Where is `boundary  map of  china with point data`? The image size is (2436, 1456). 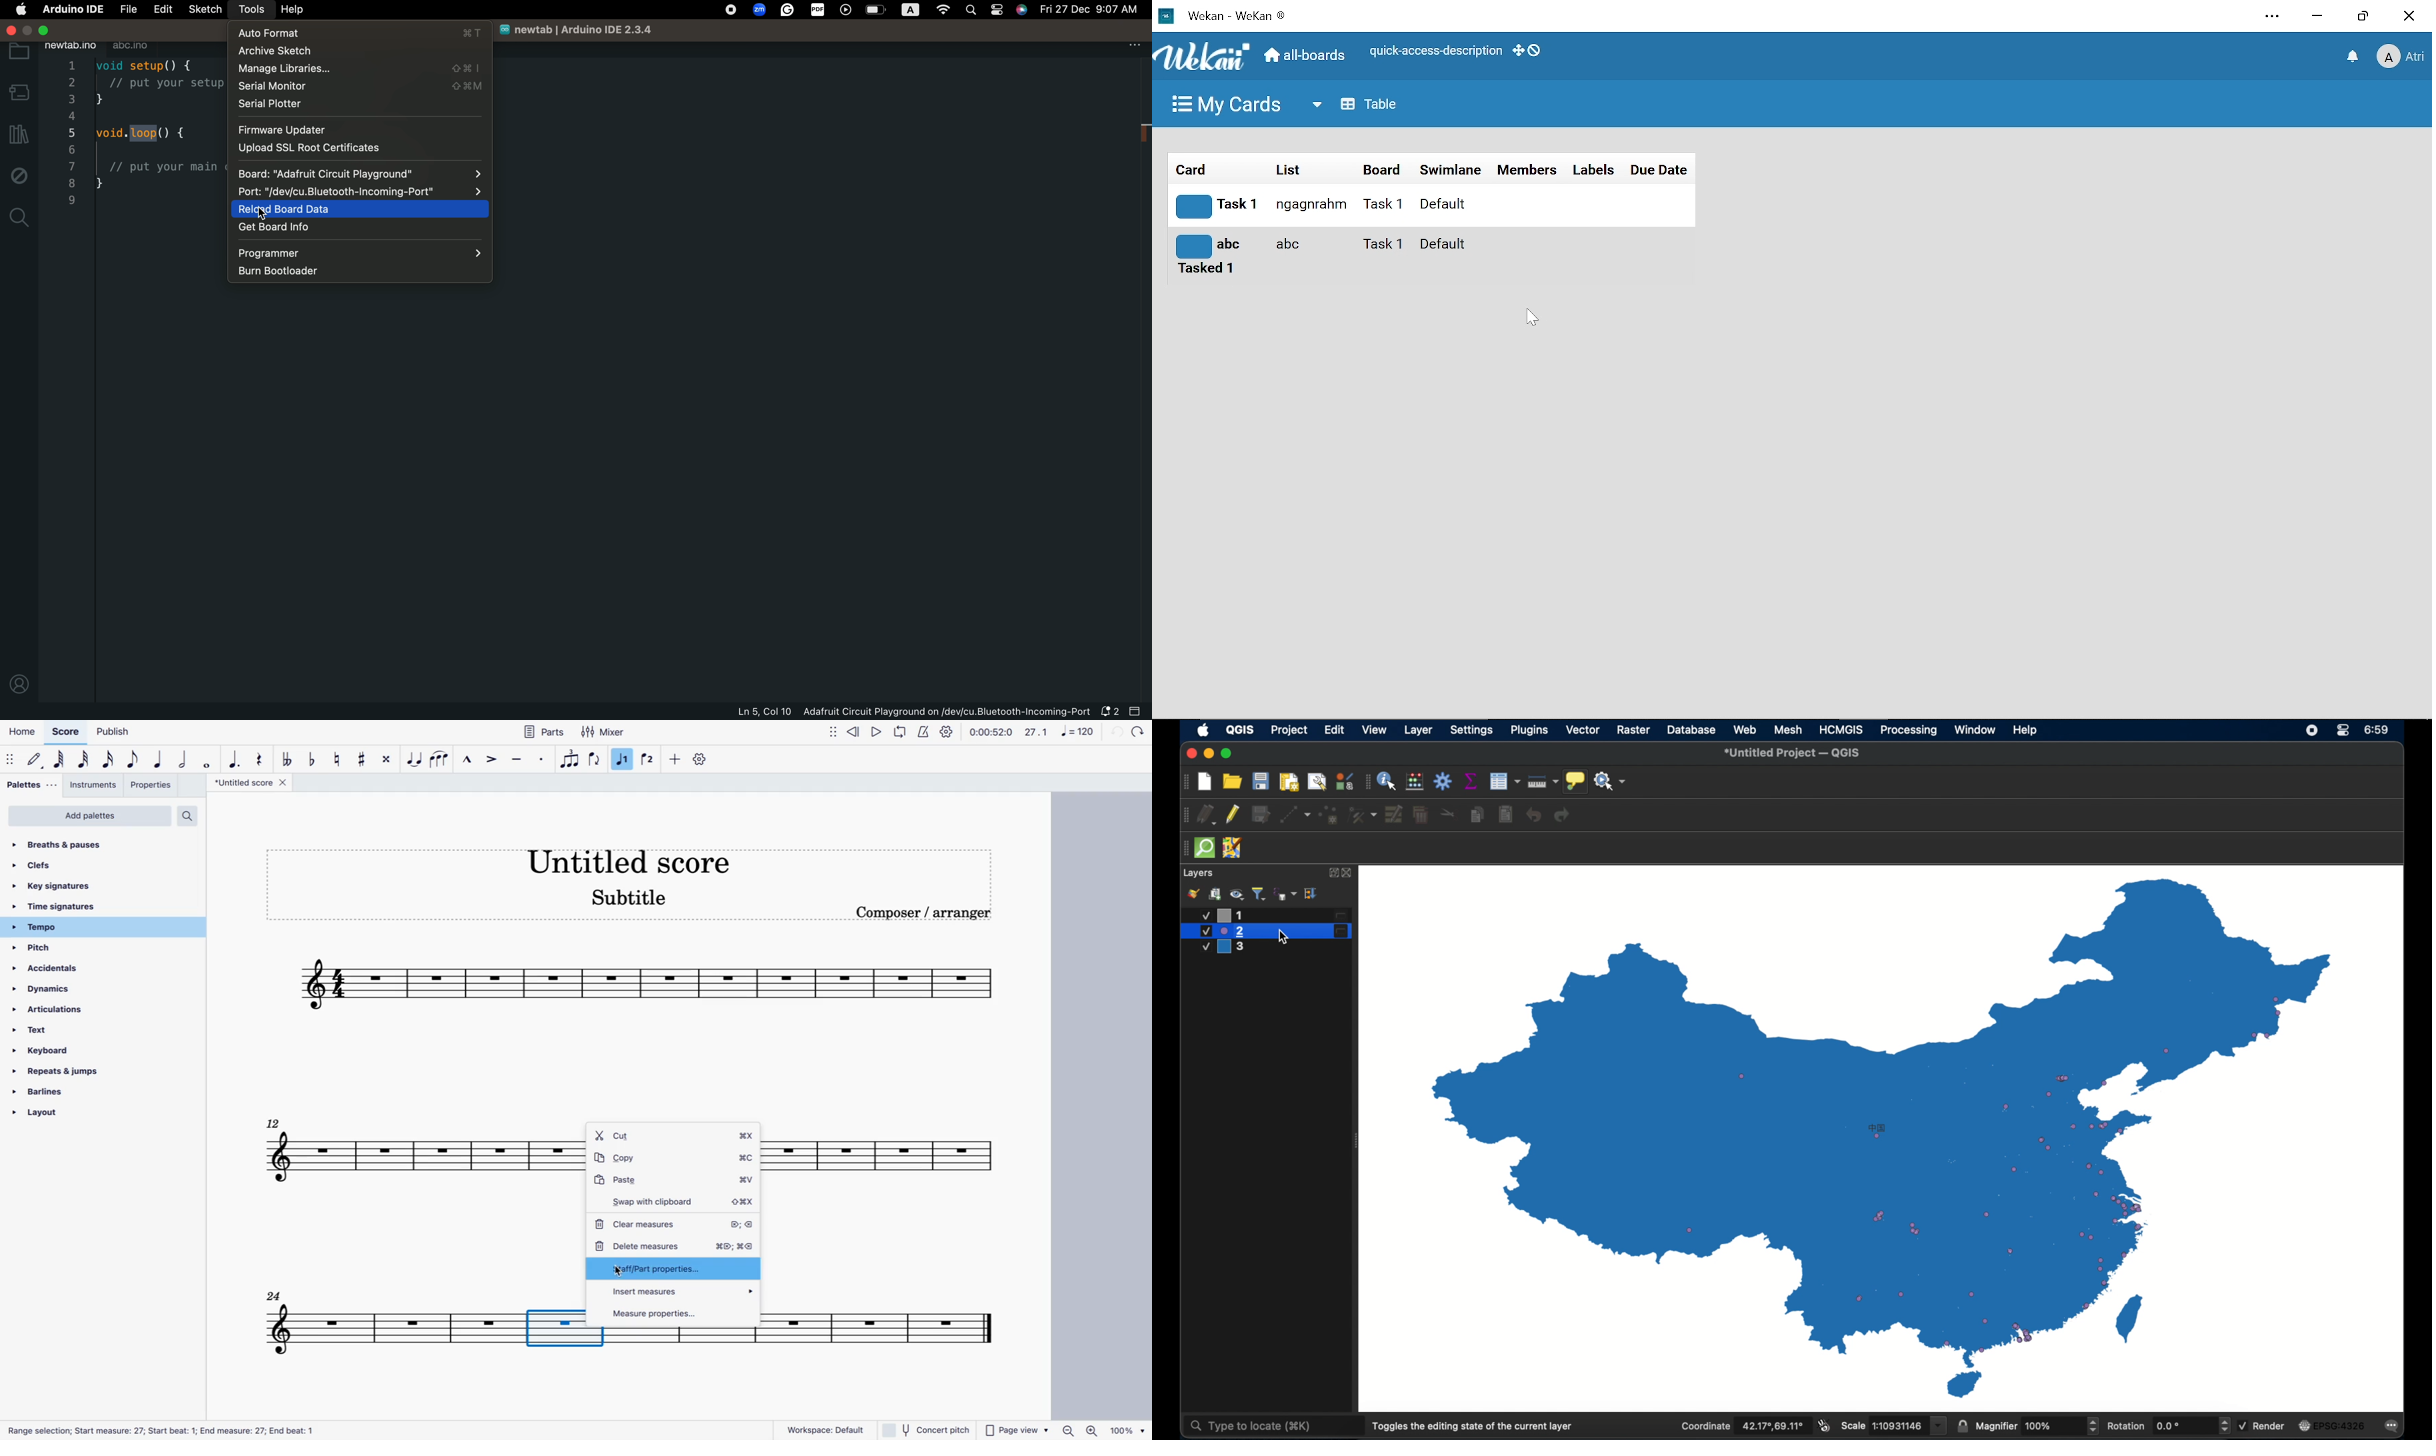
boundary  map of  china with point data is located at coordinates (1773, 1139).